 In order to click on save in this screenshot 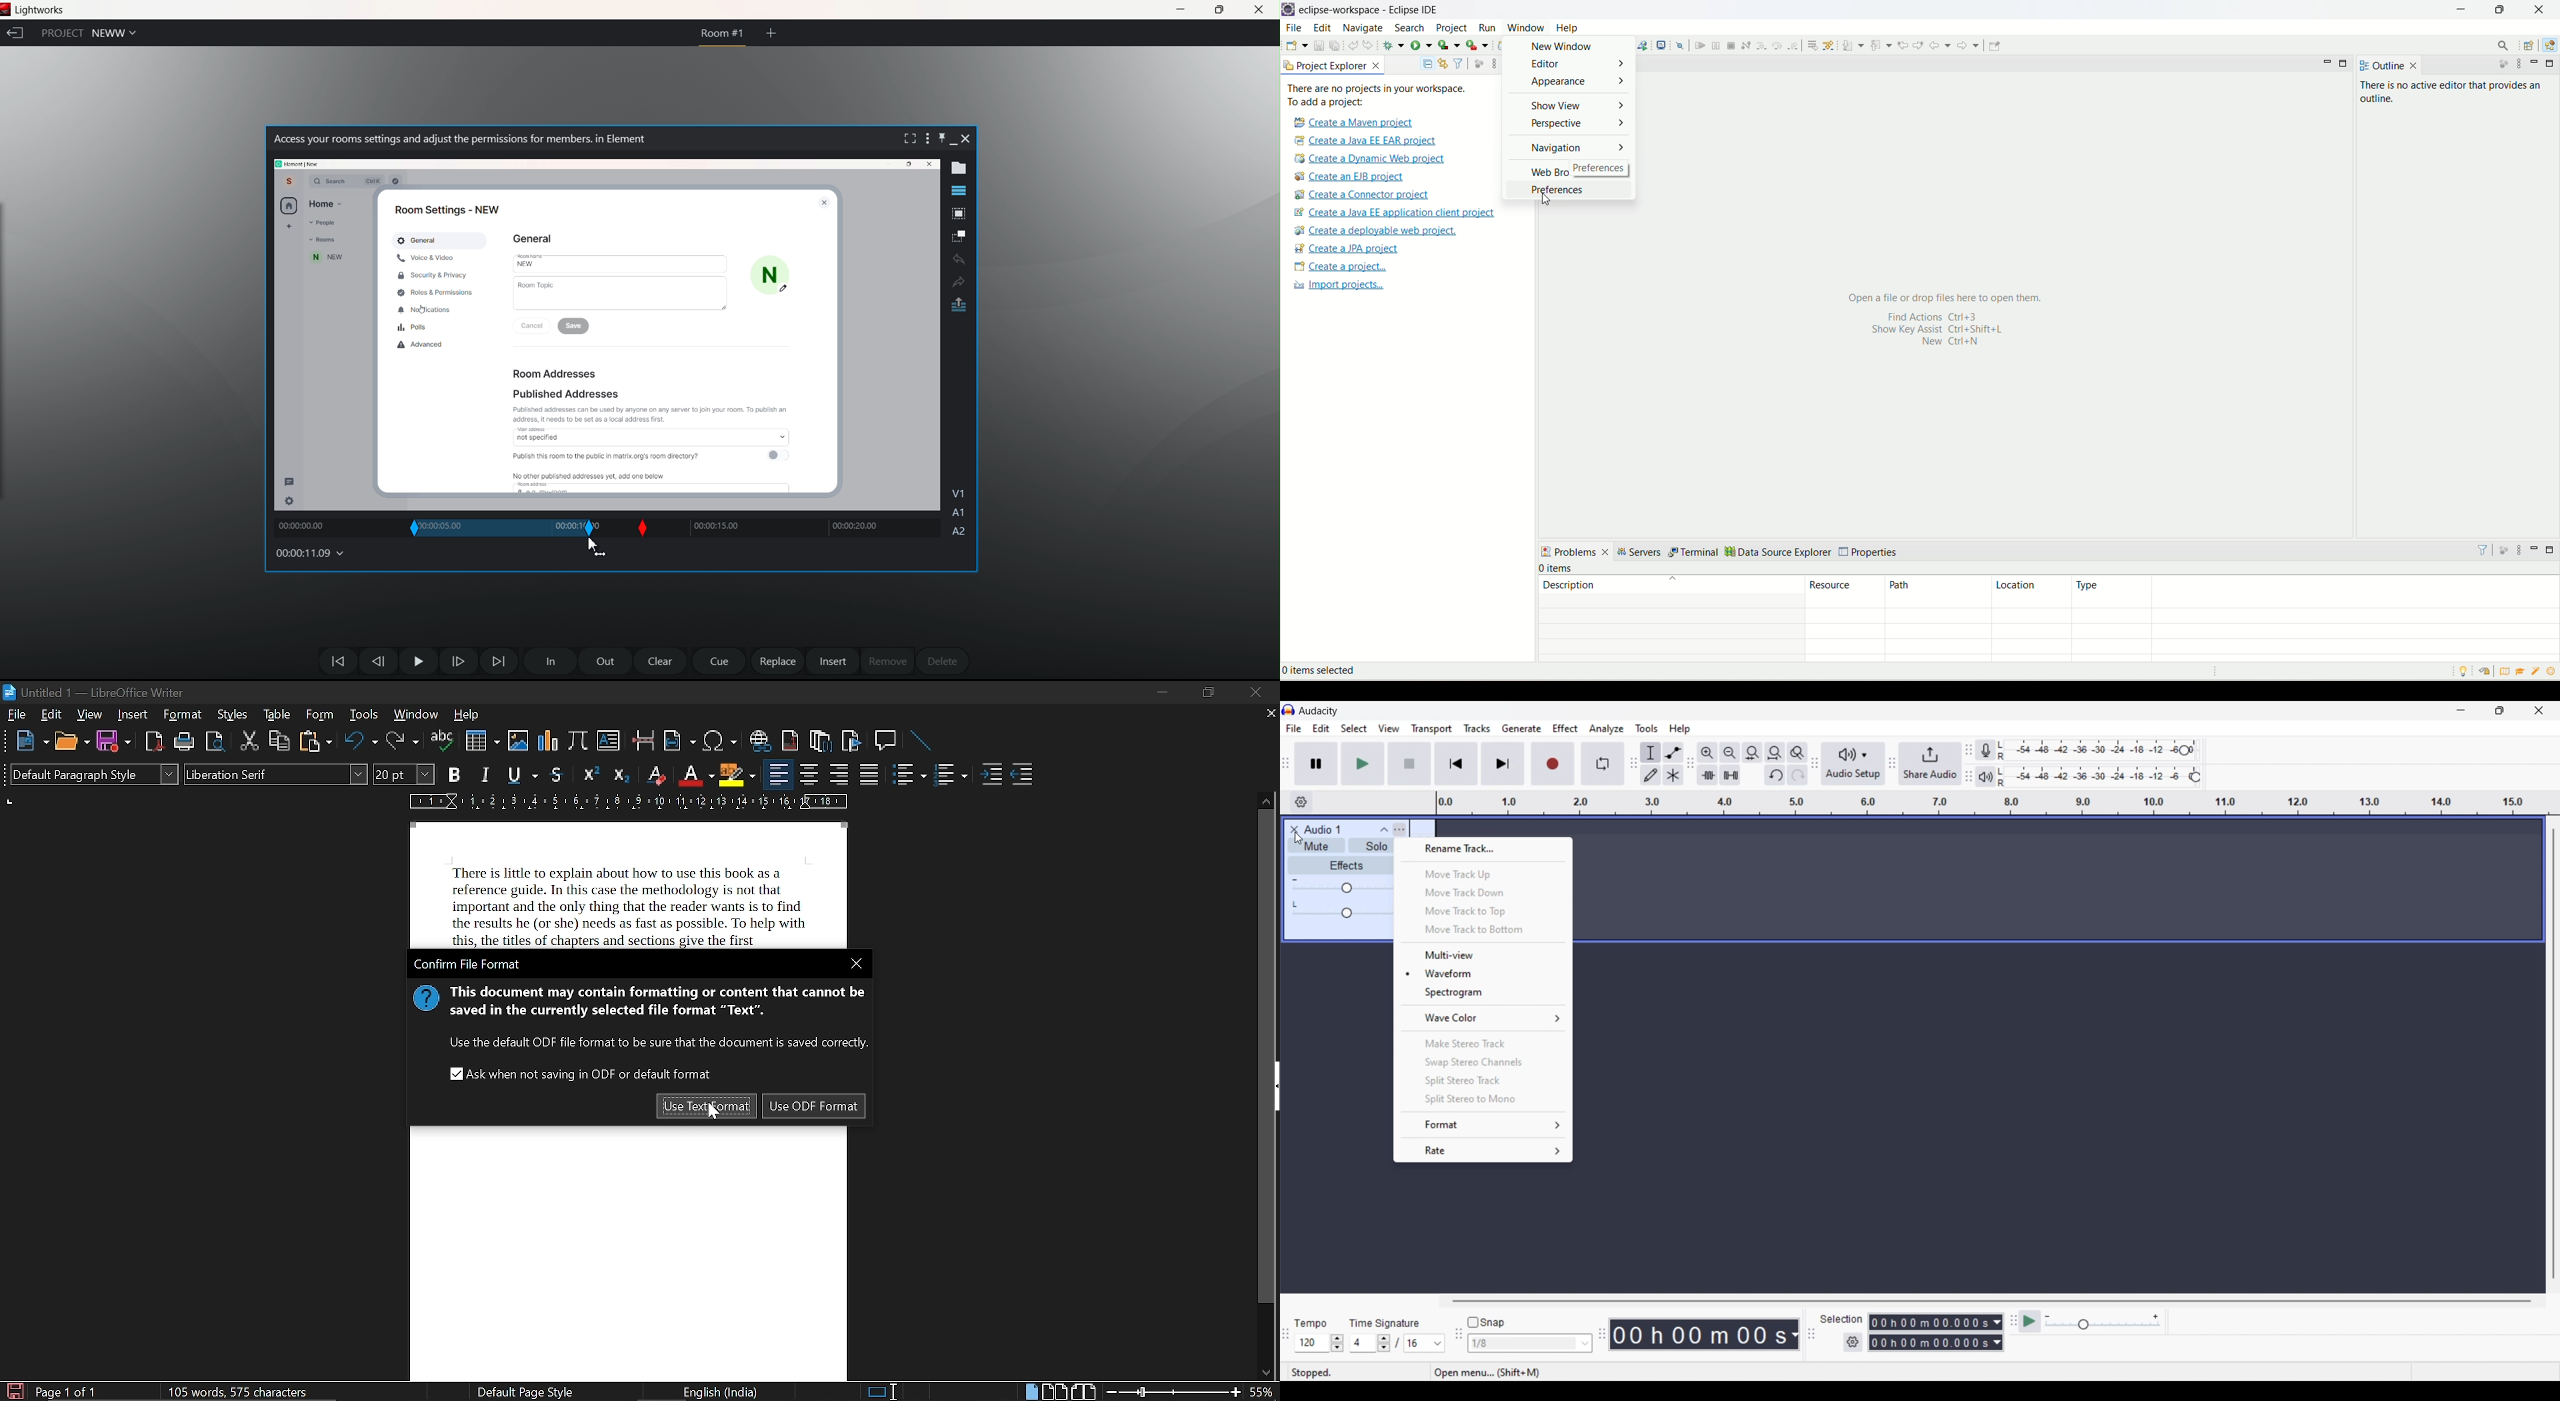, I will do `click(14, 1390)`.